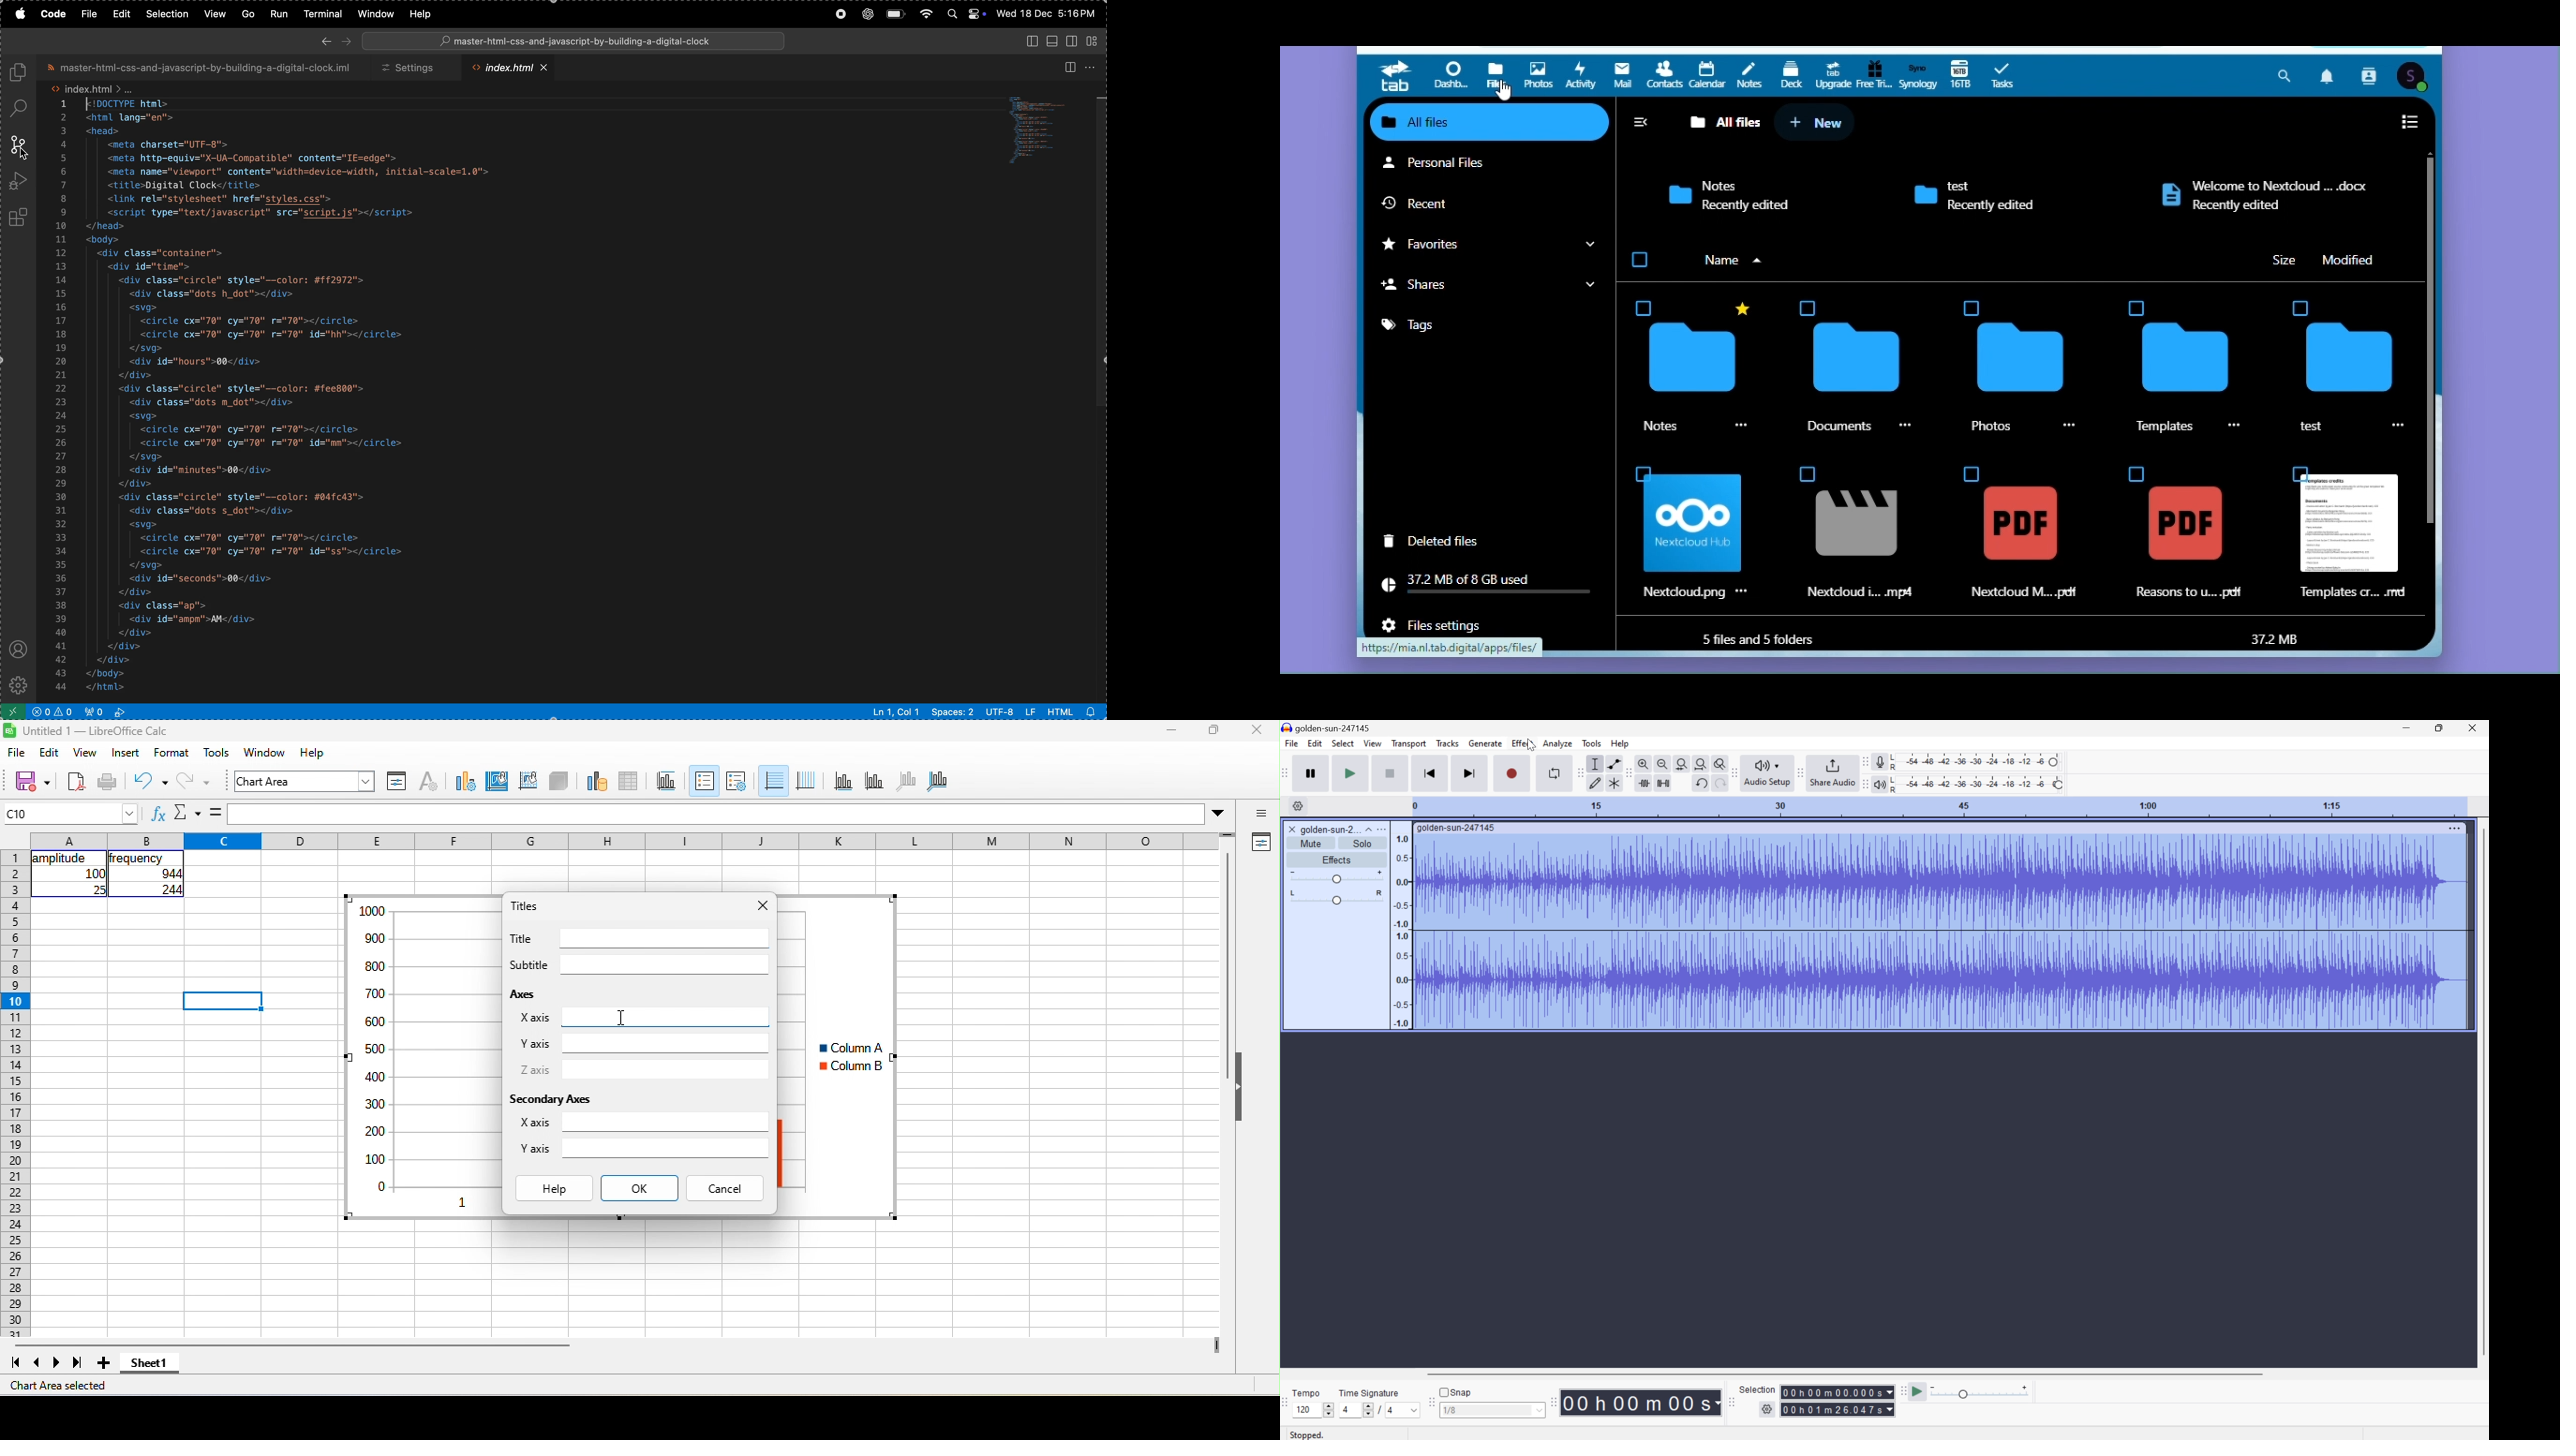 Image resolution: width=2576 pixels, height=1456 pixels. Describe the element at coordinates (1430, 772) in the screenshot. I see `Skip to start` at that location.